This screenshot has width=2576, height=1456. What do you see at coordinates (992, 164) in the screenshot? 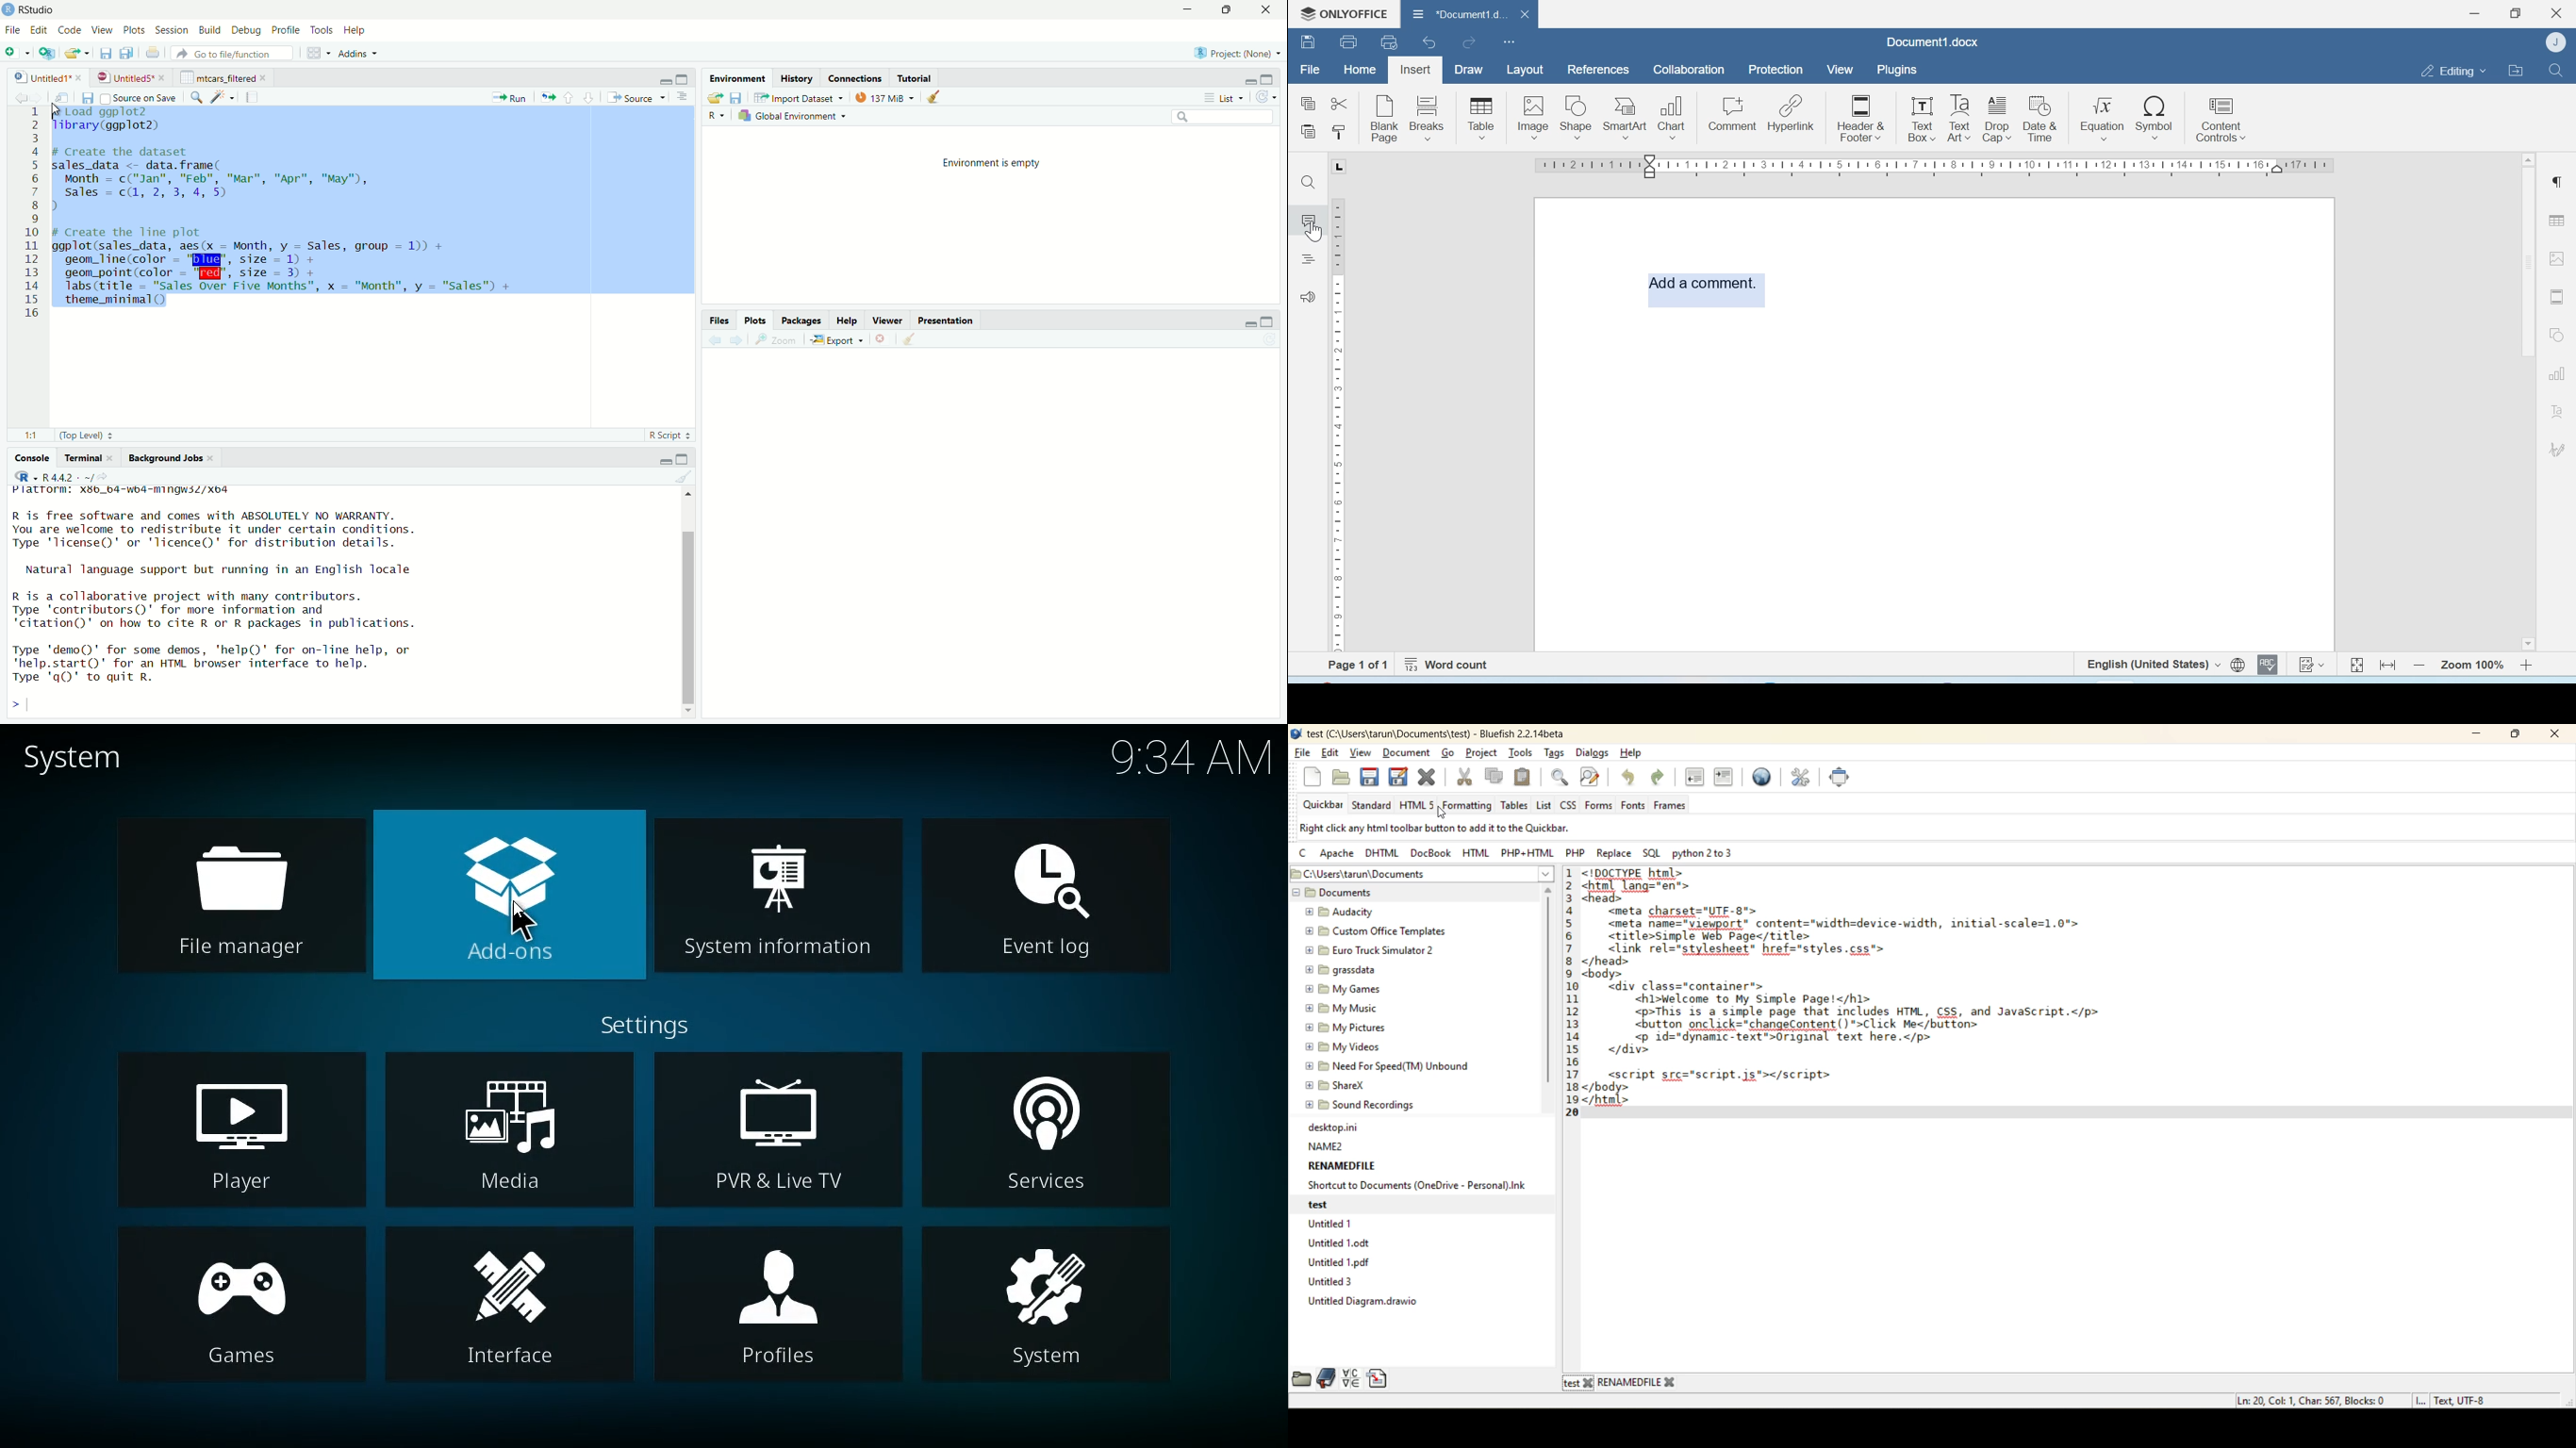
I see `environment is empty` at bounding box center [992, 164].